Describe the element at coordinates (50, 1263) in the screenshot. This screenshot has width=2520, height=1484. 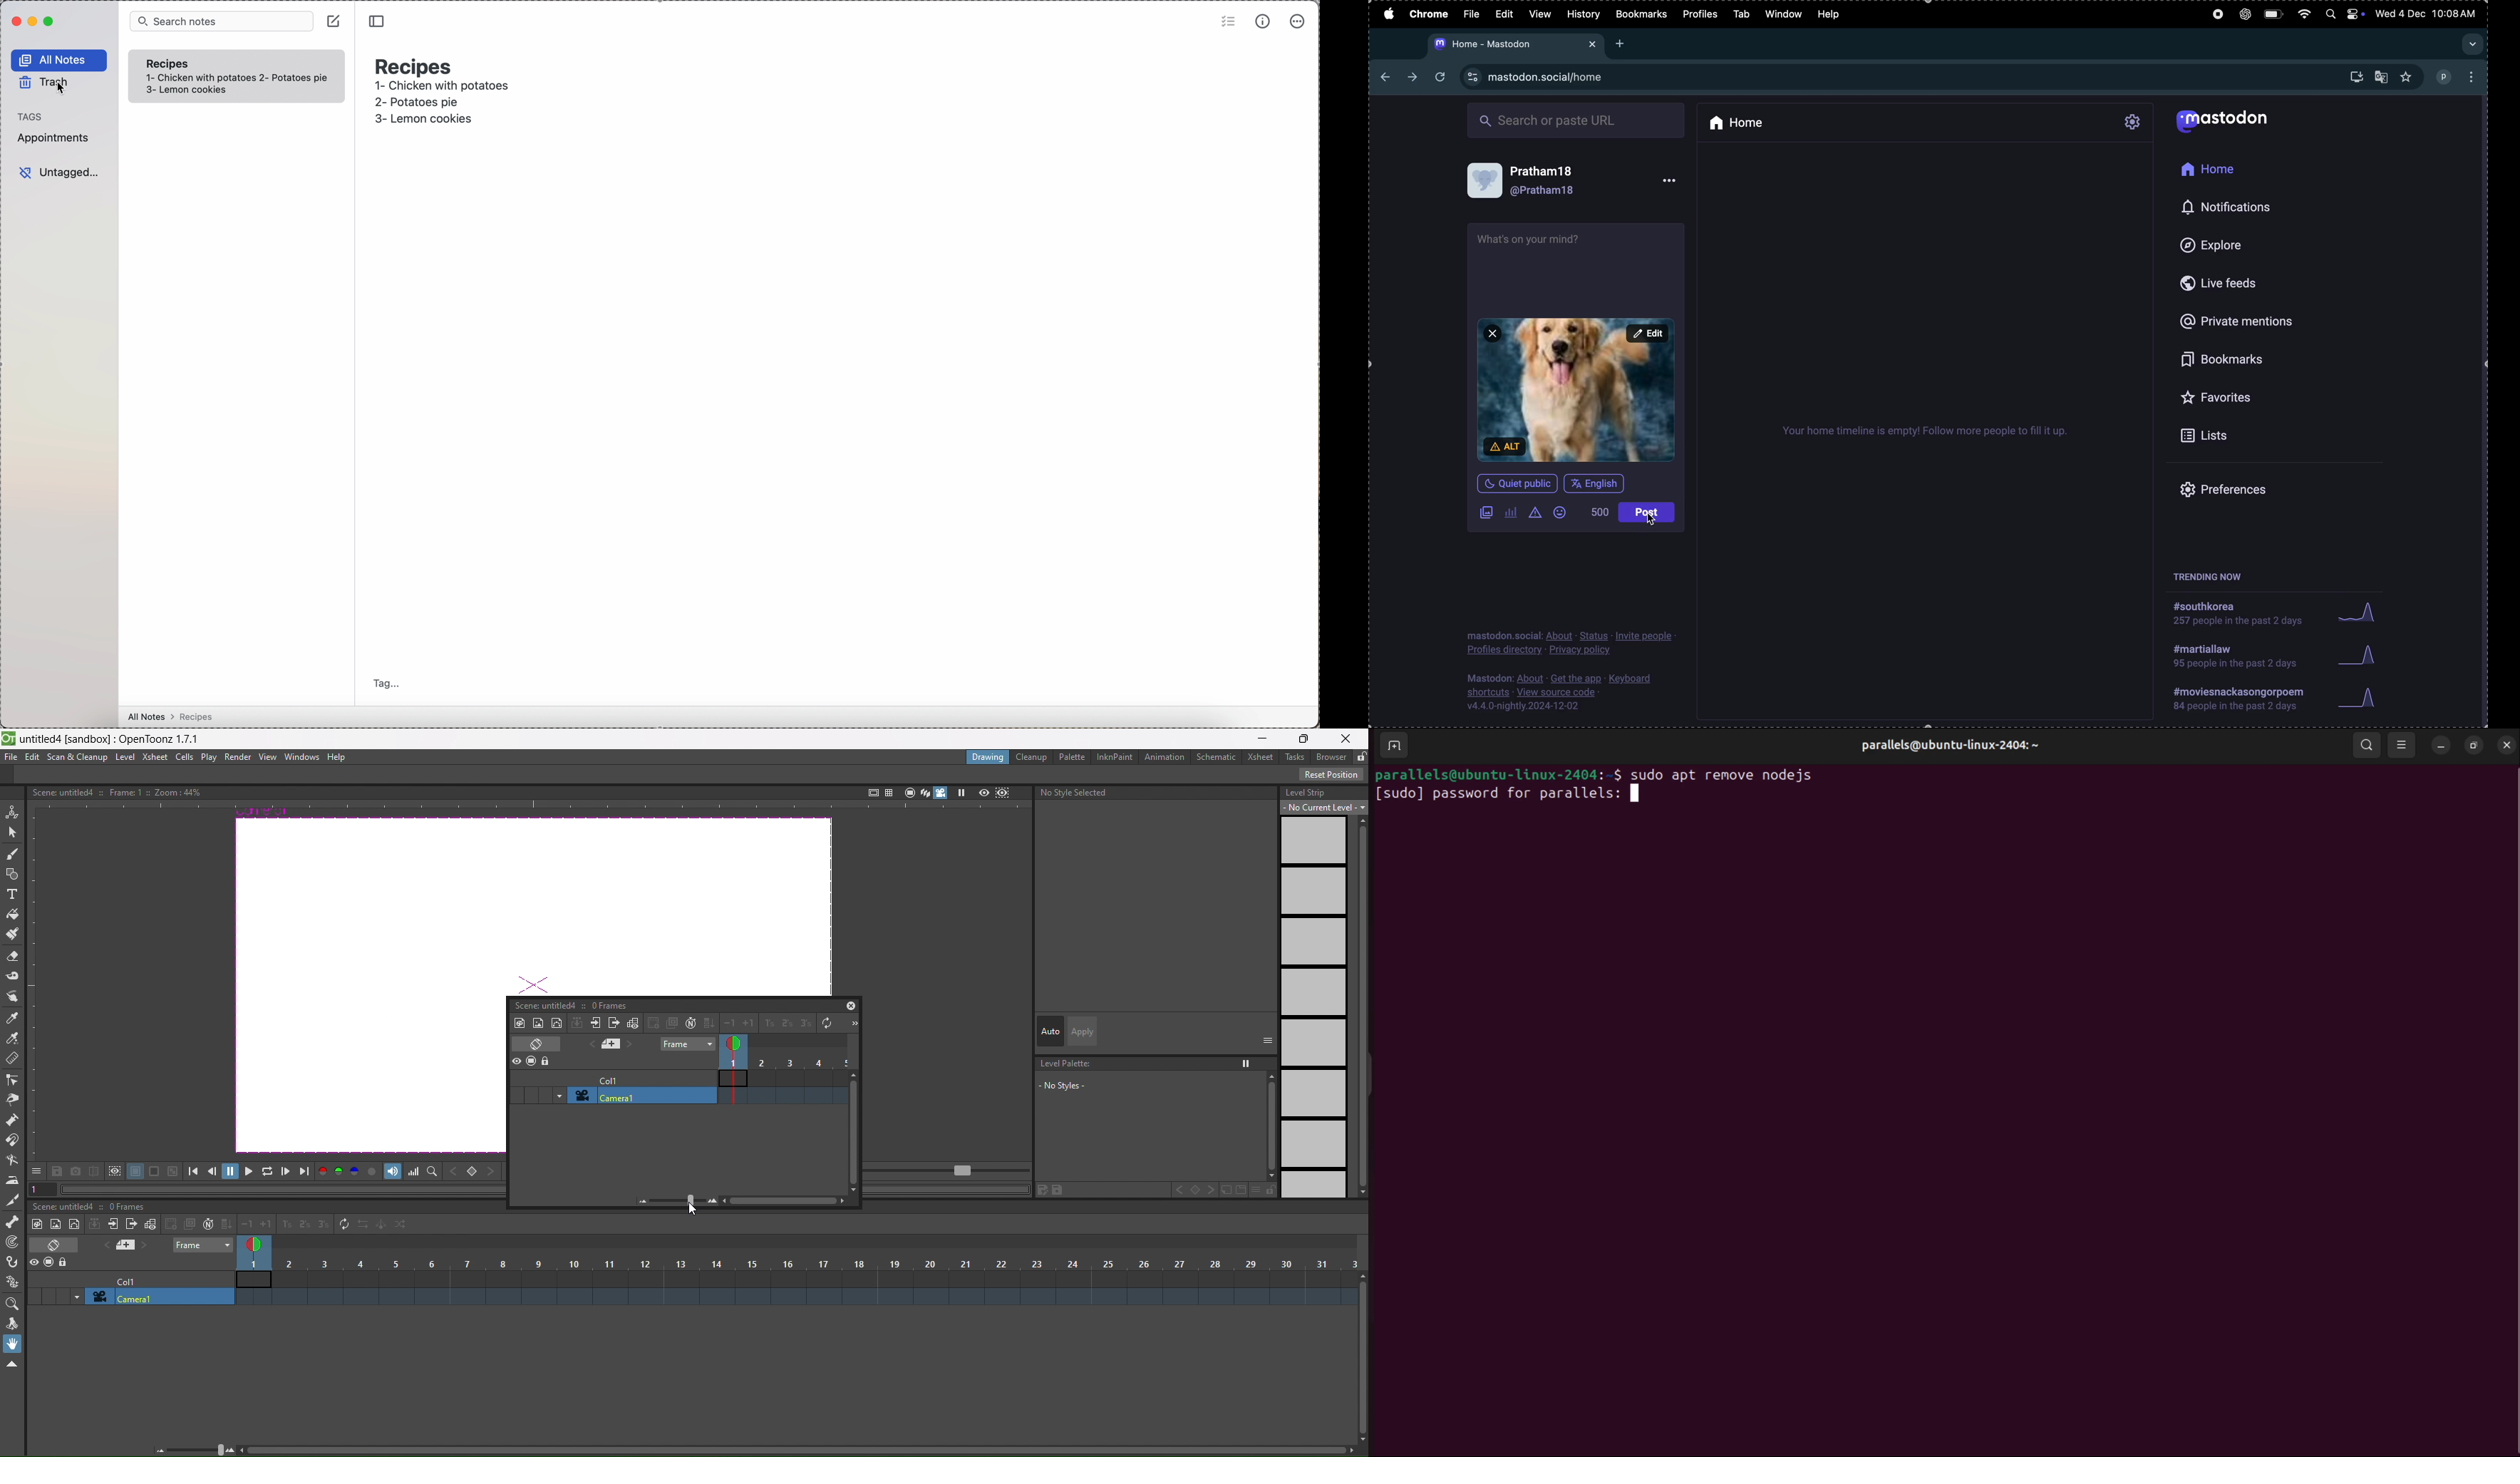
I see `icon` at that location.